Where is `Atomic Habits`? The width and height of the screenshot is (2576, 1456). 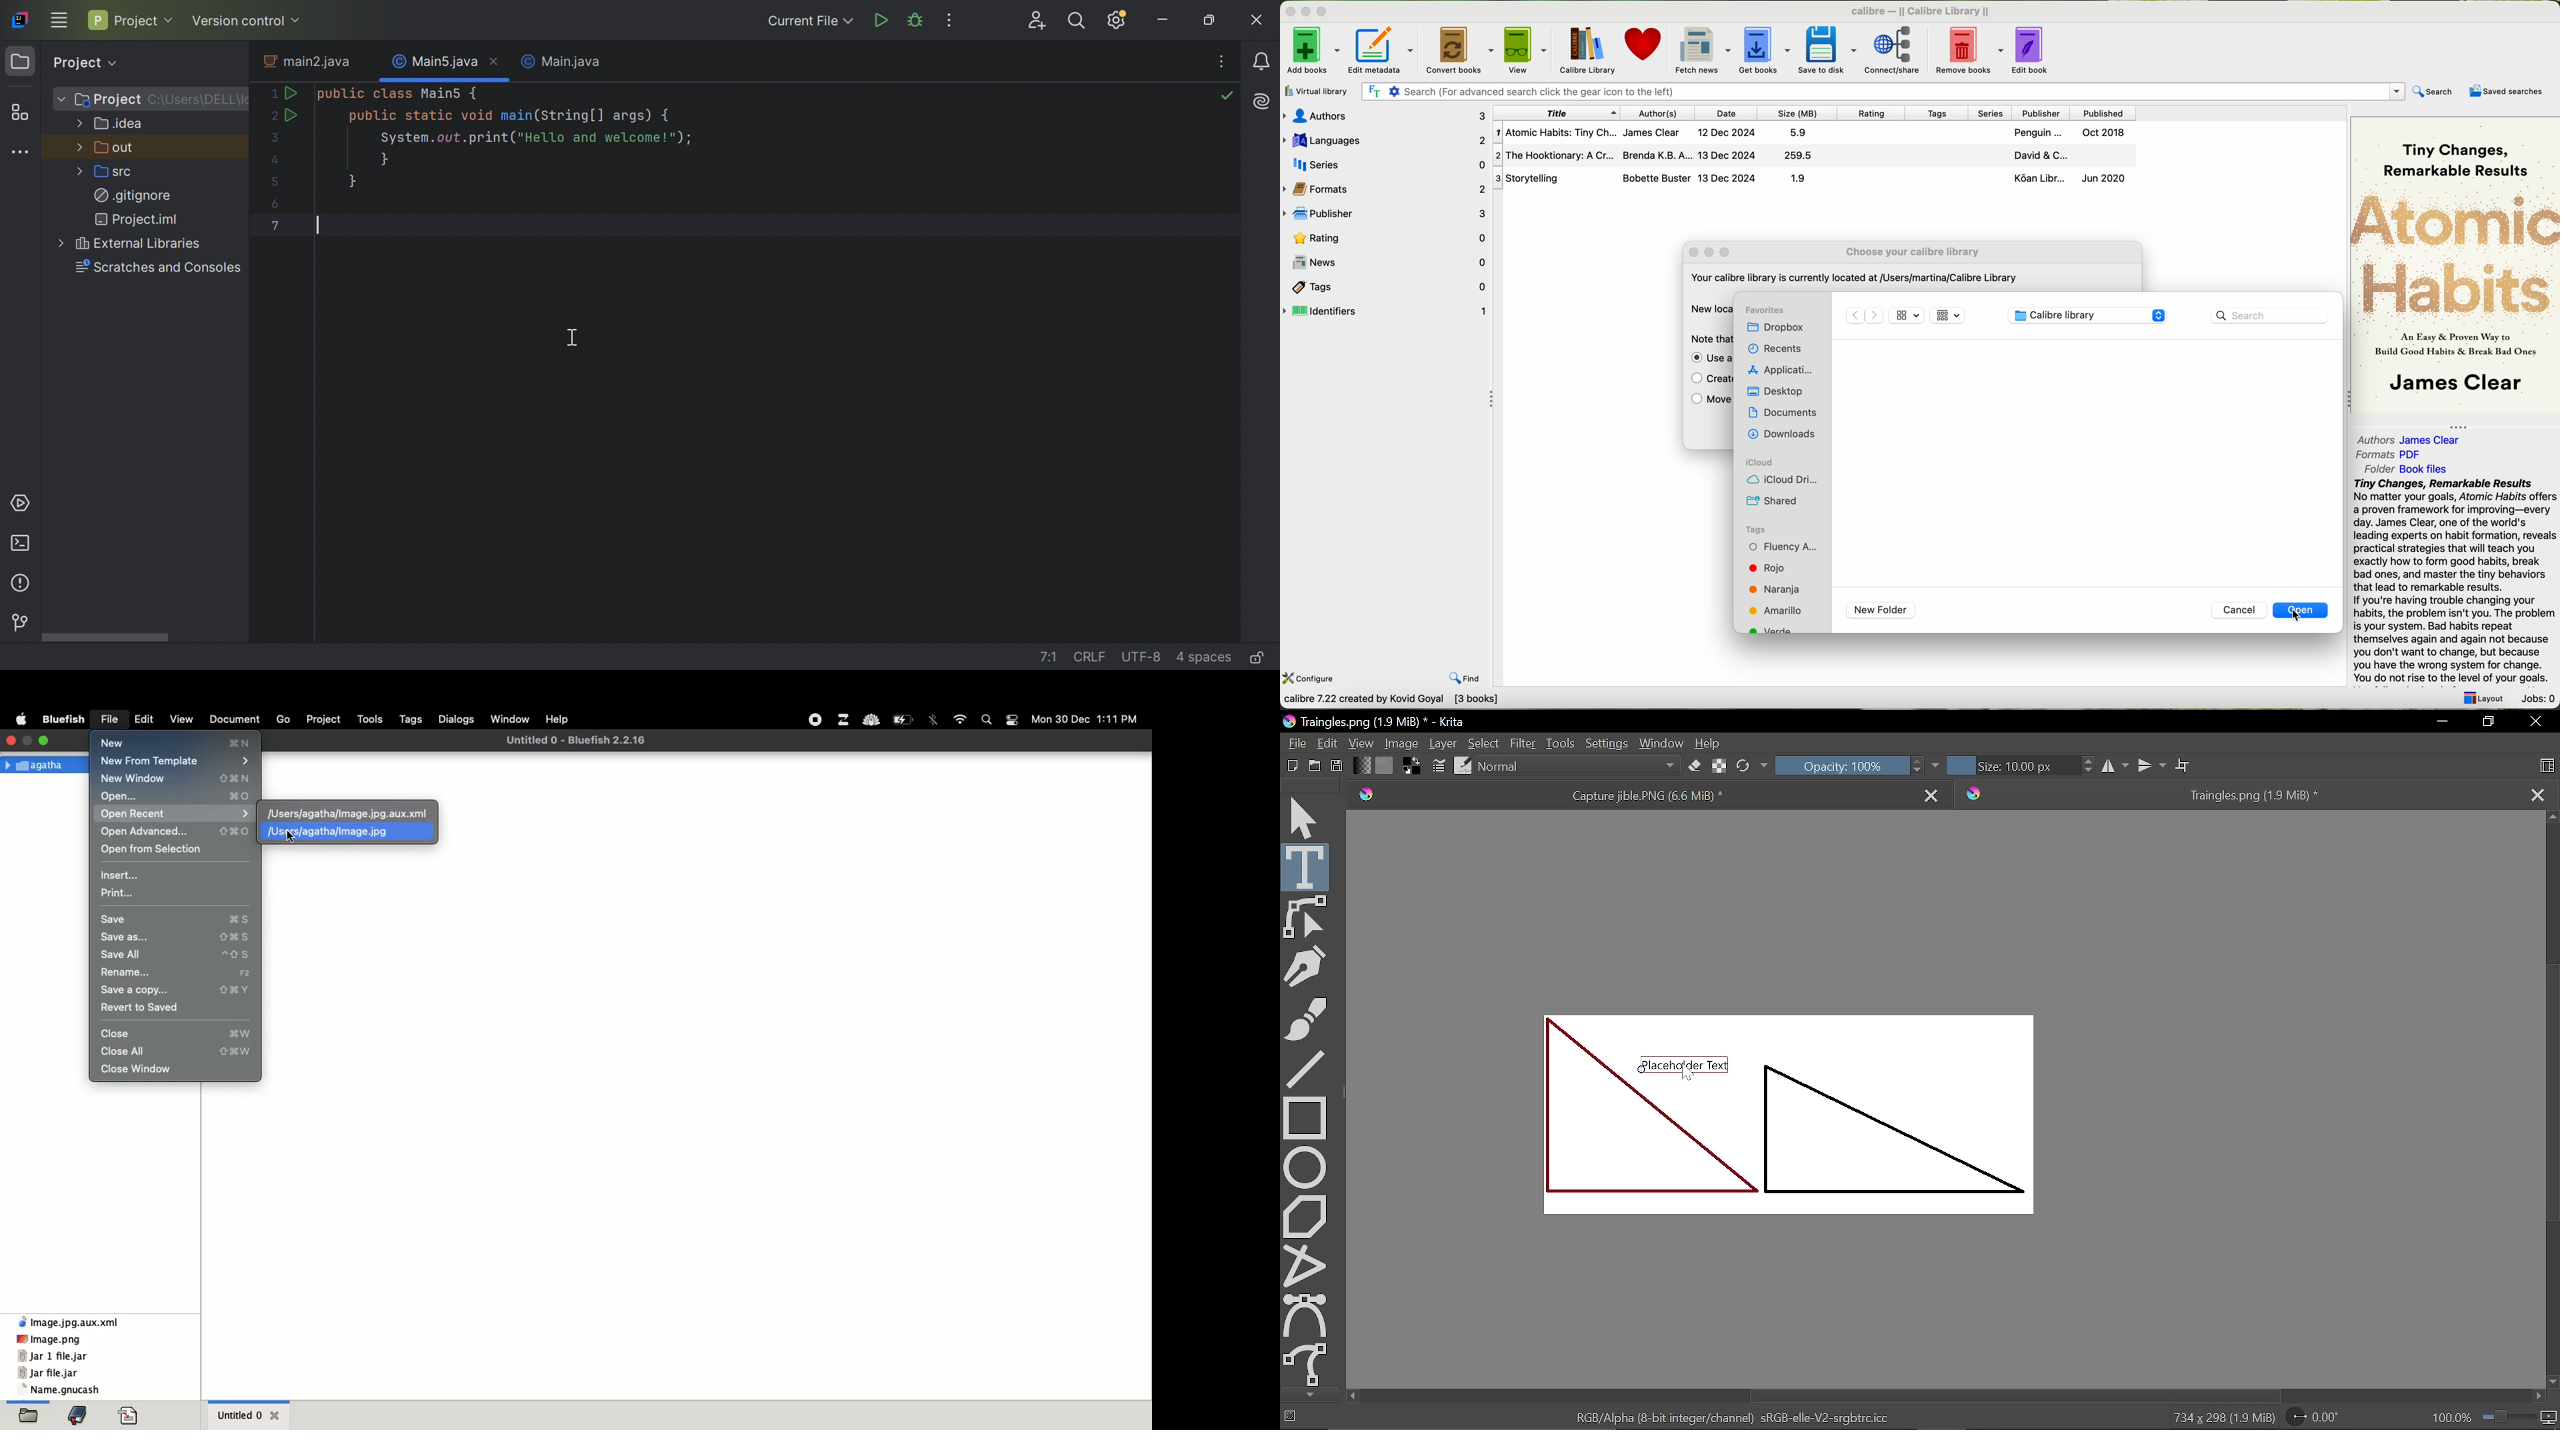 Atomic Habits is located at coordinates (2455, 254).